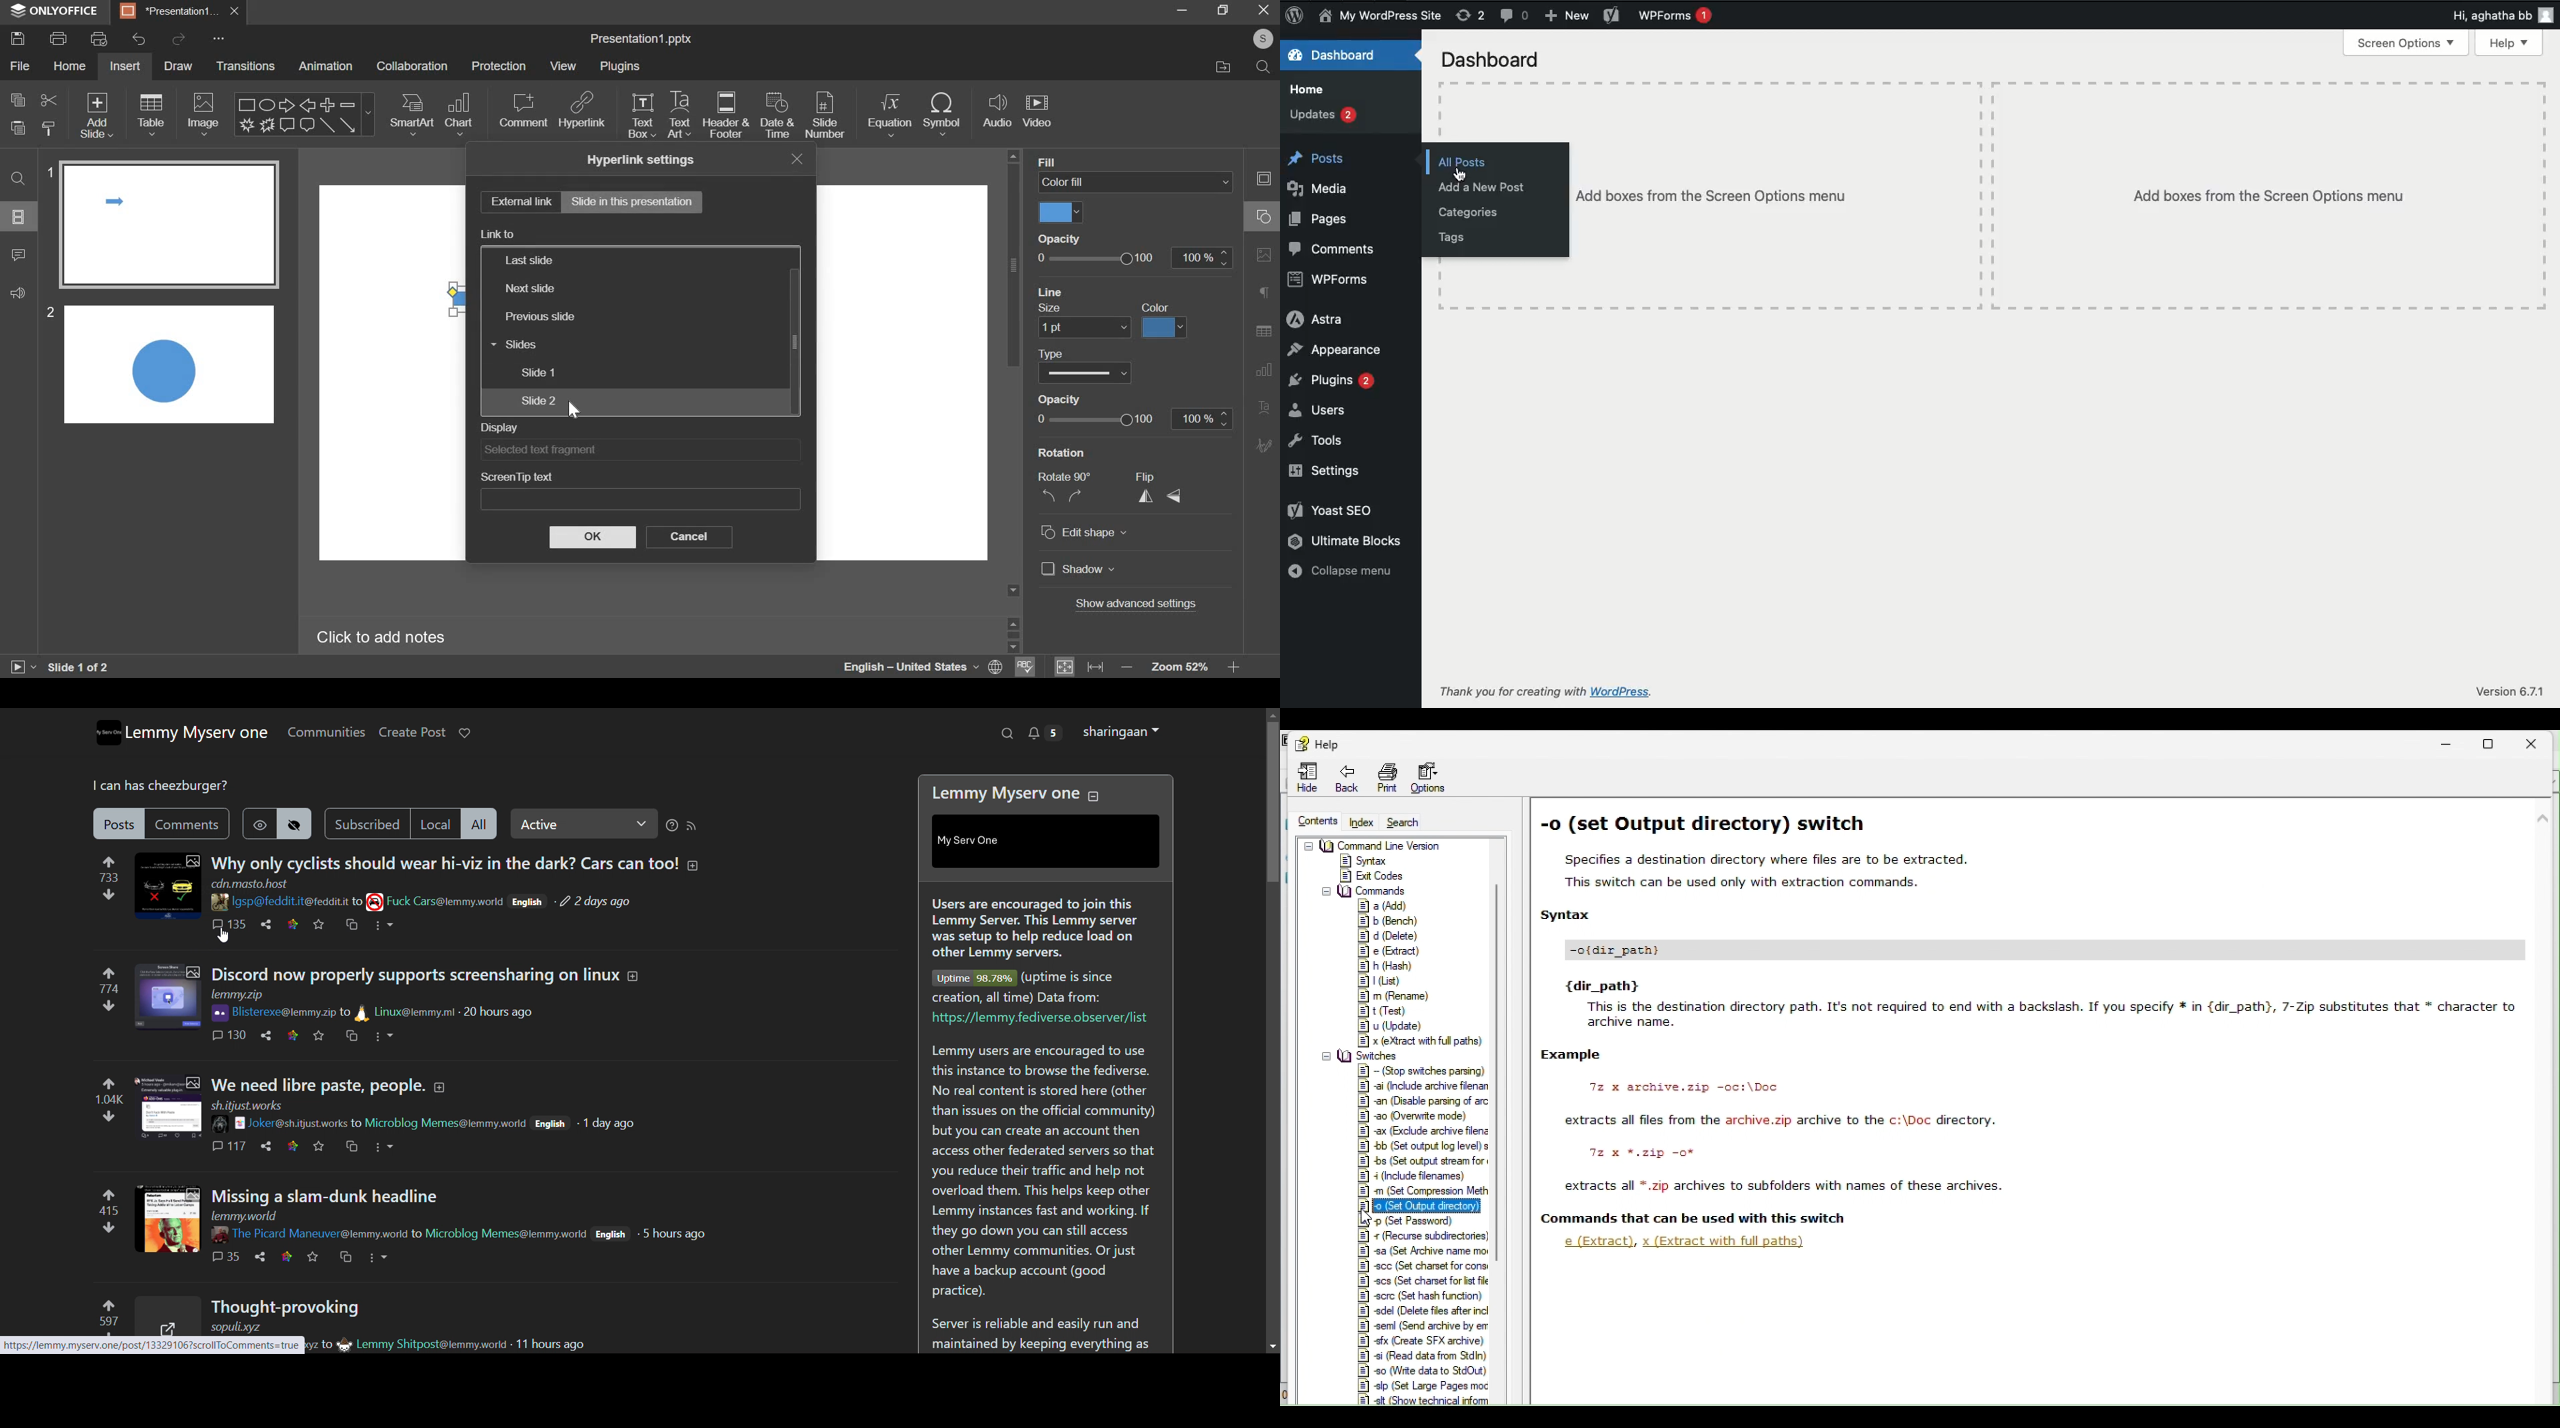  I want to click on , so click(1342, 778).